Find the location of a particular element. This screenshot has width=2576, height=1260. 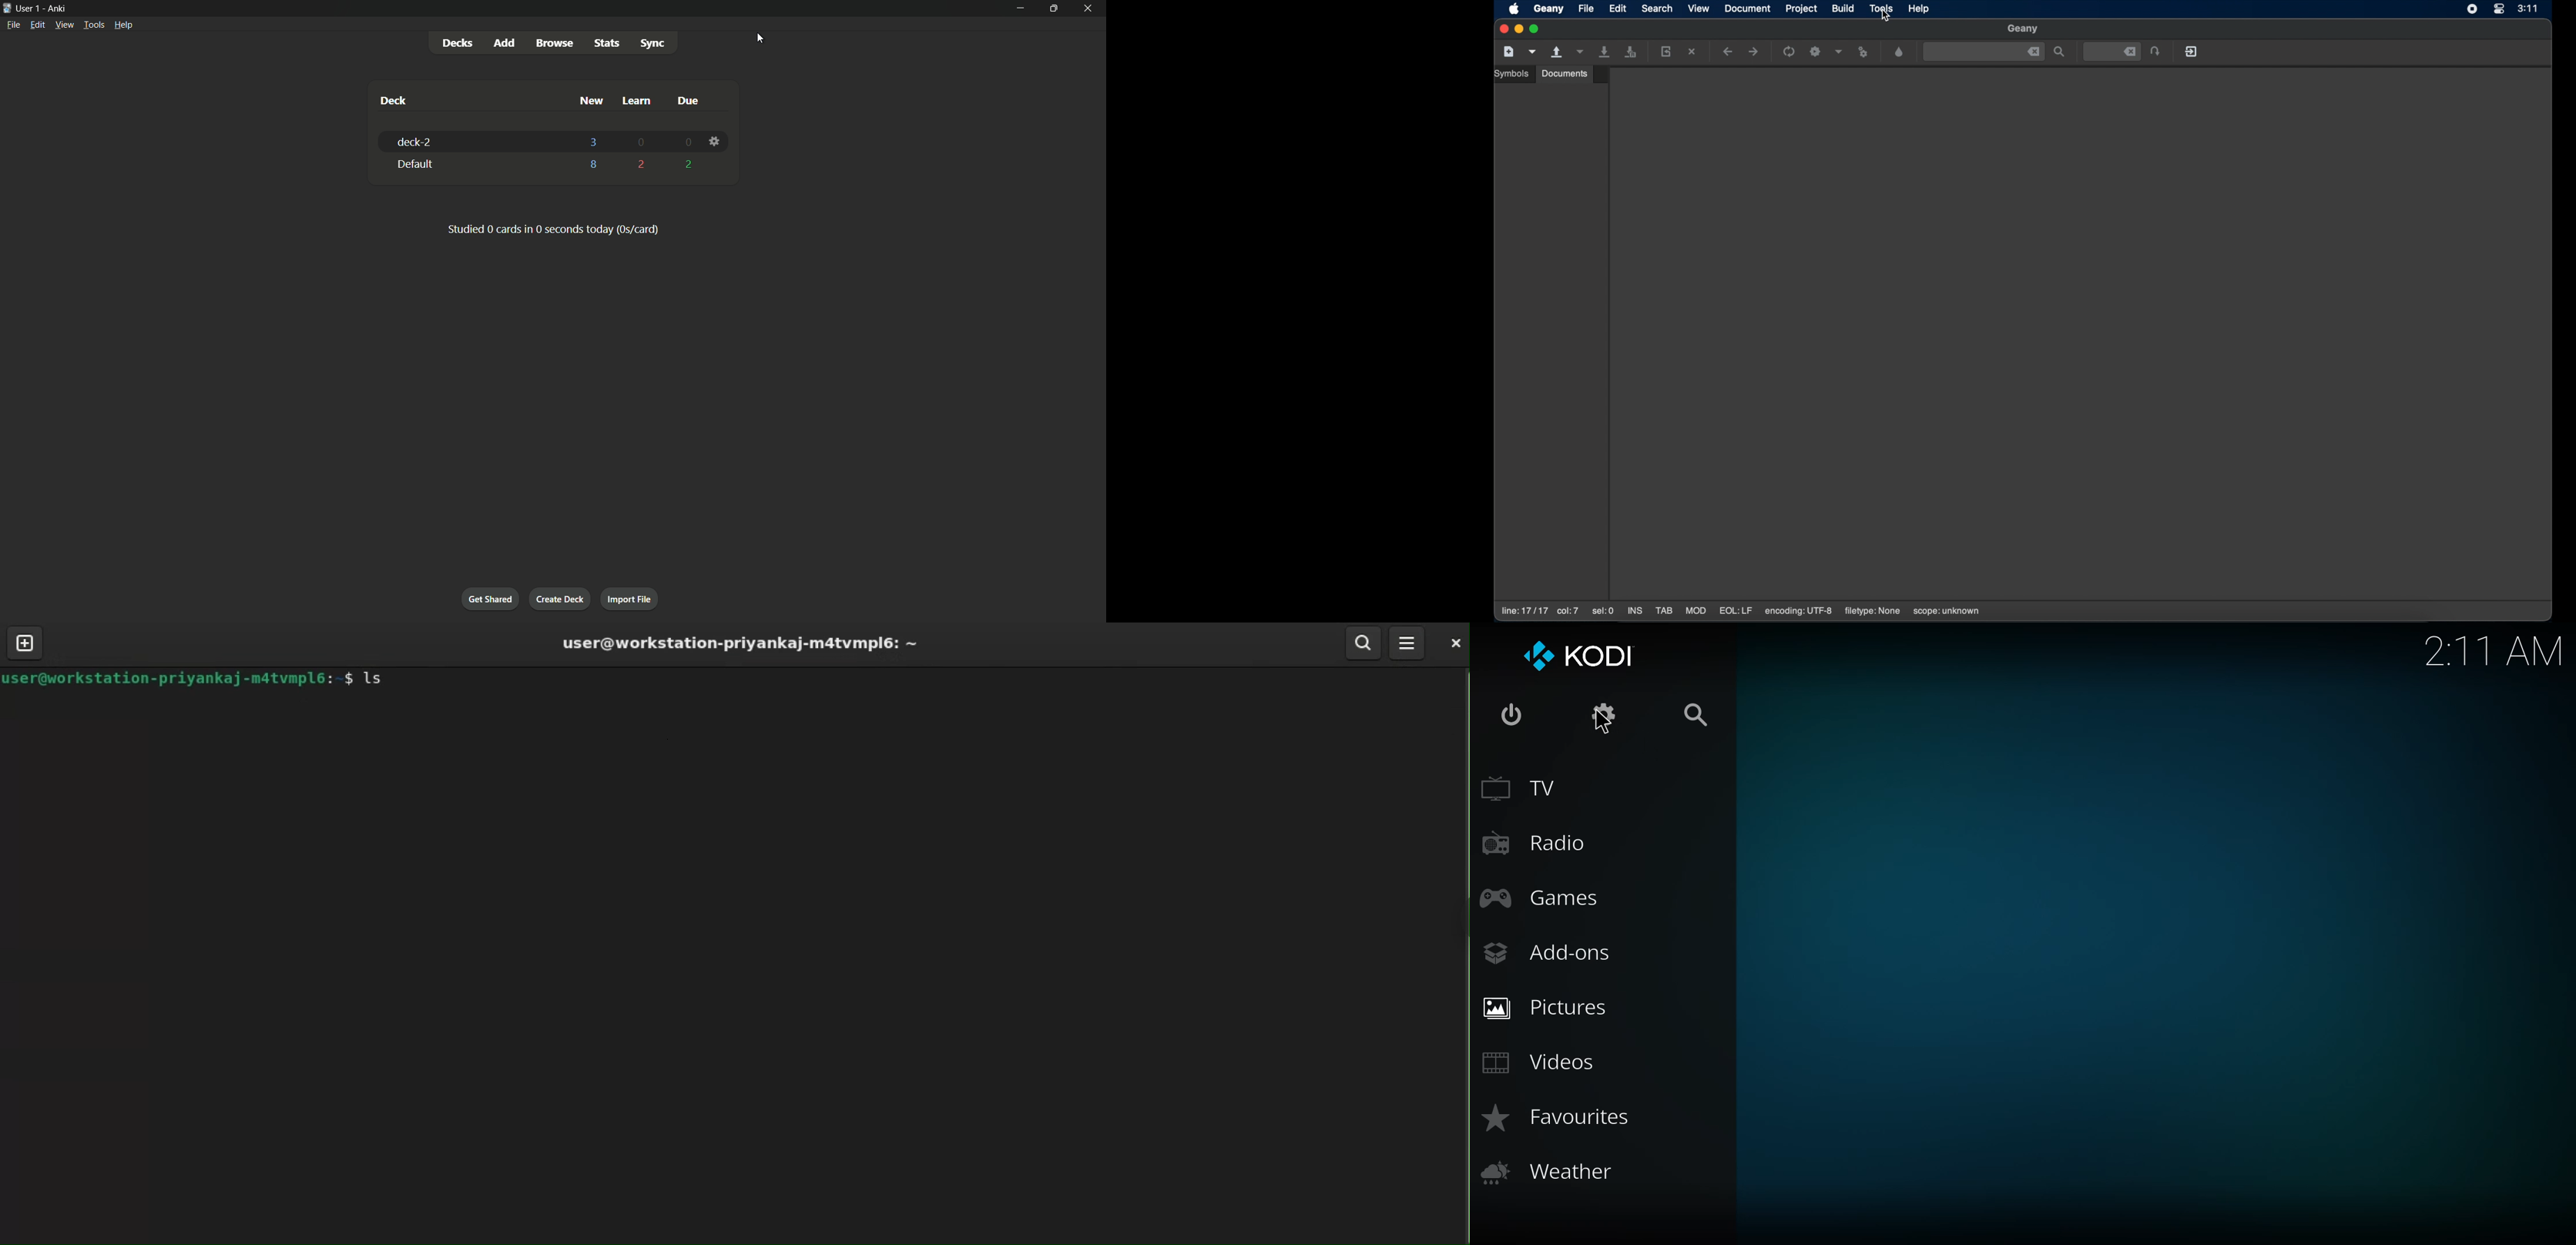

cursor is located at coordinates (1604, 725).